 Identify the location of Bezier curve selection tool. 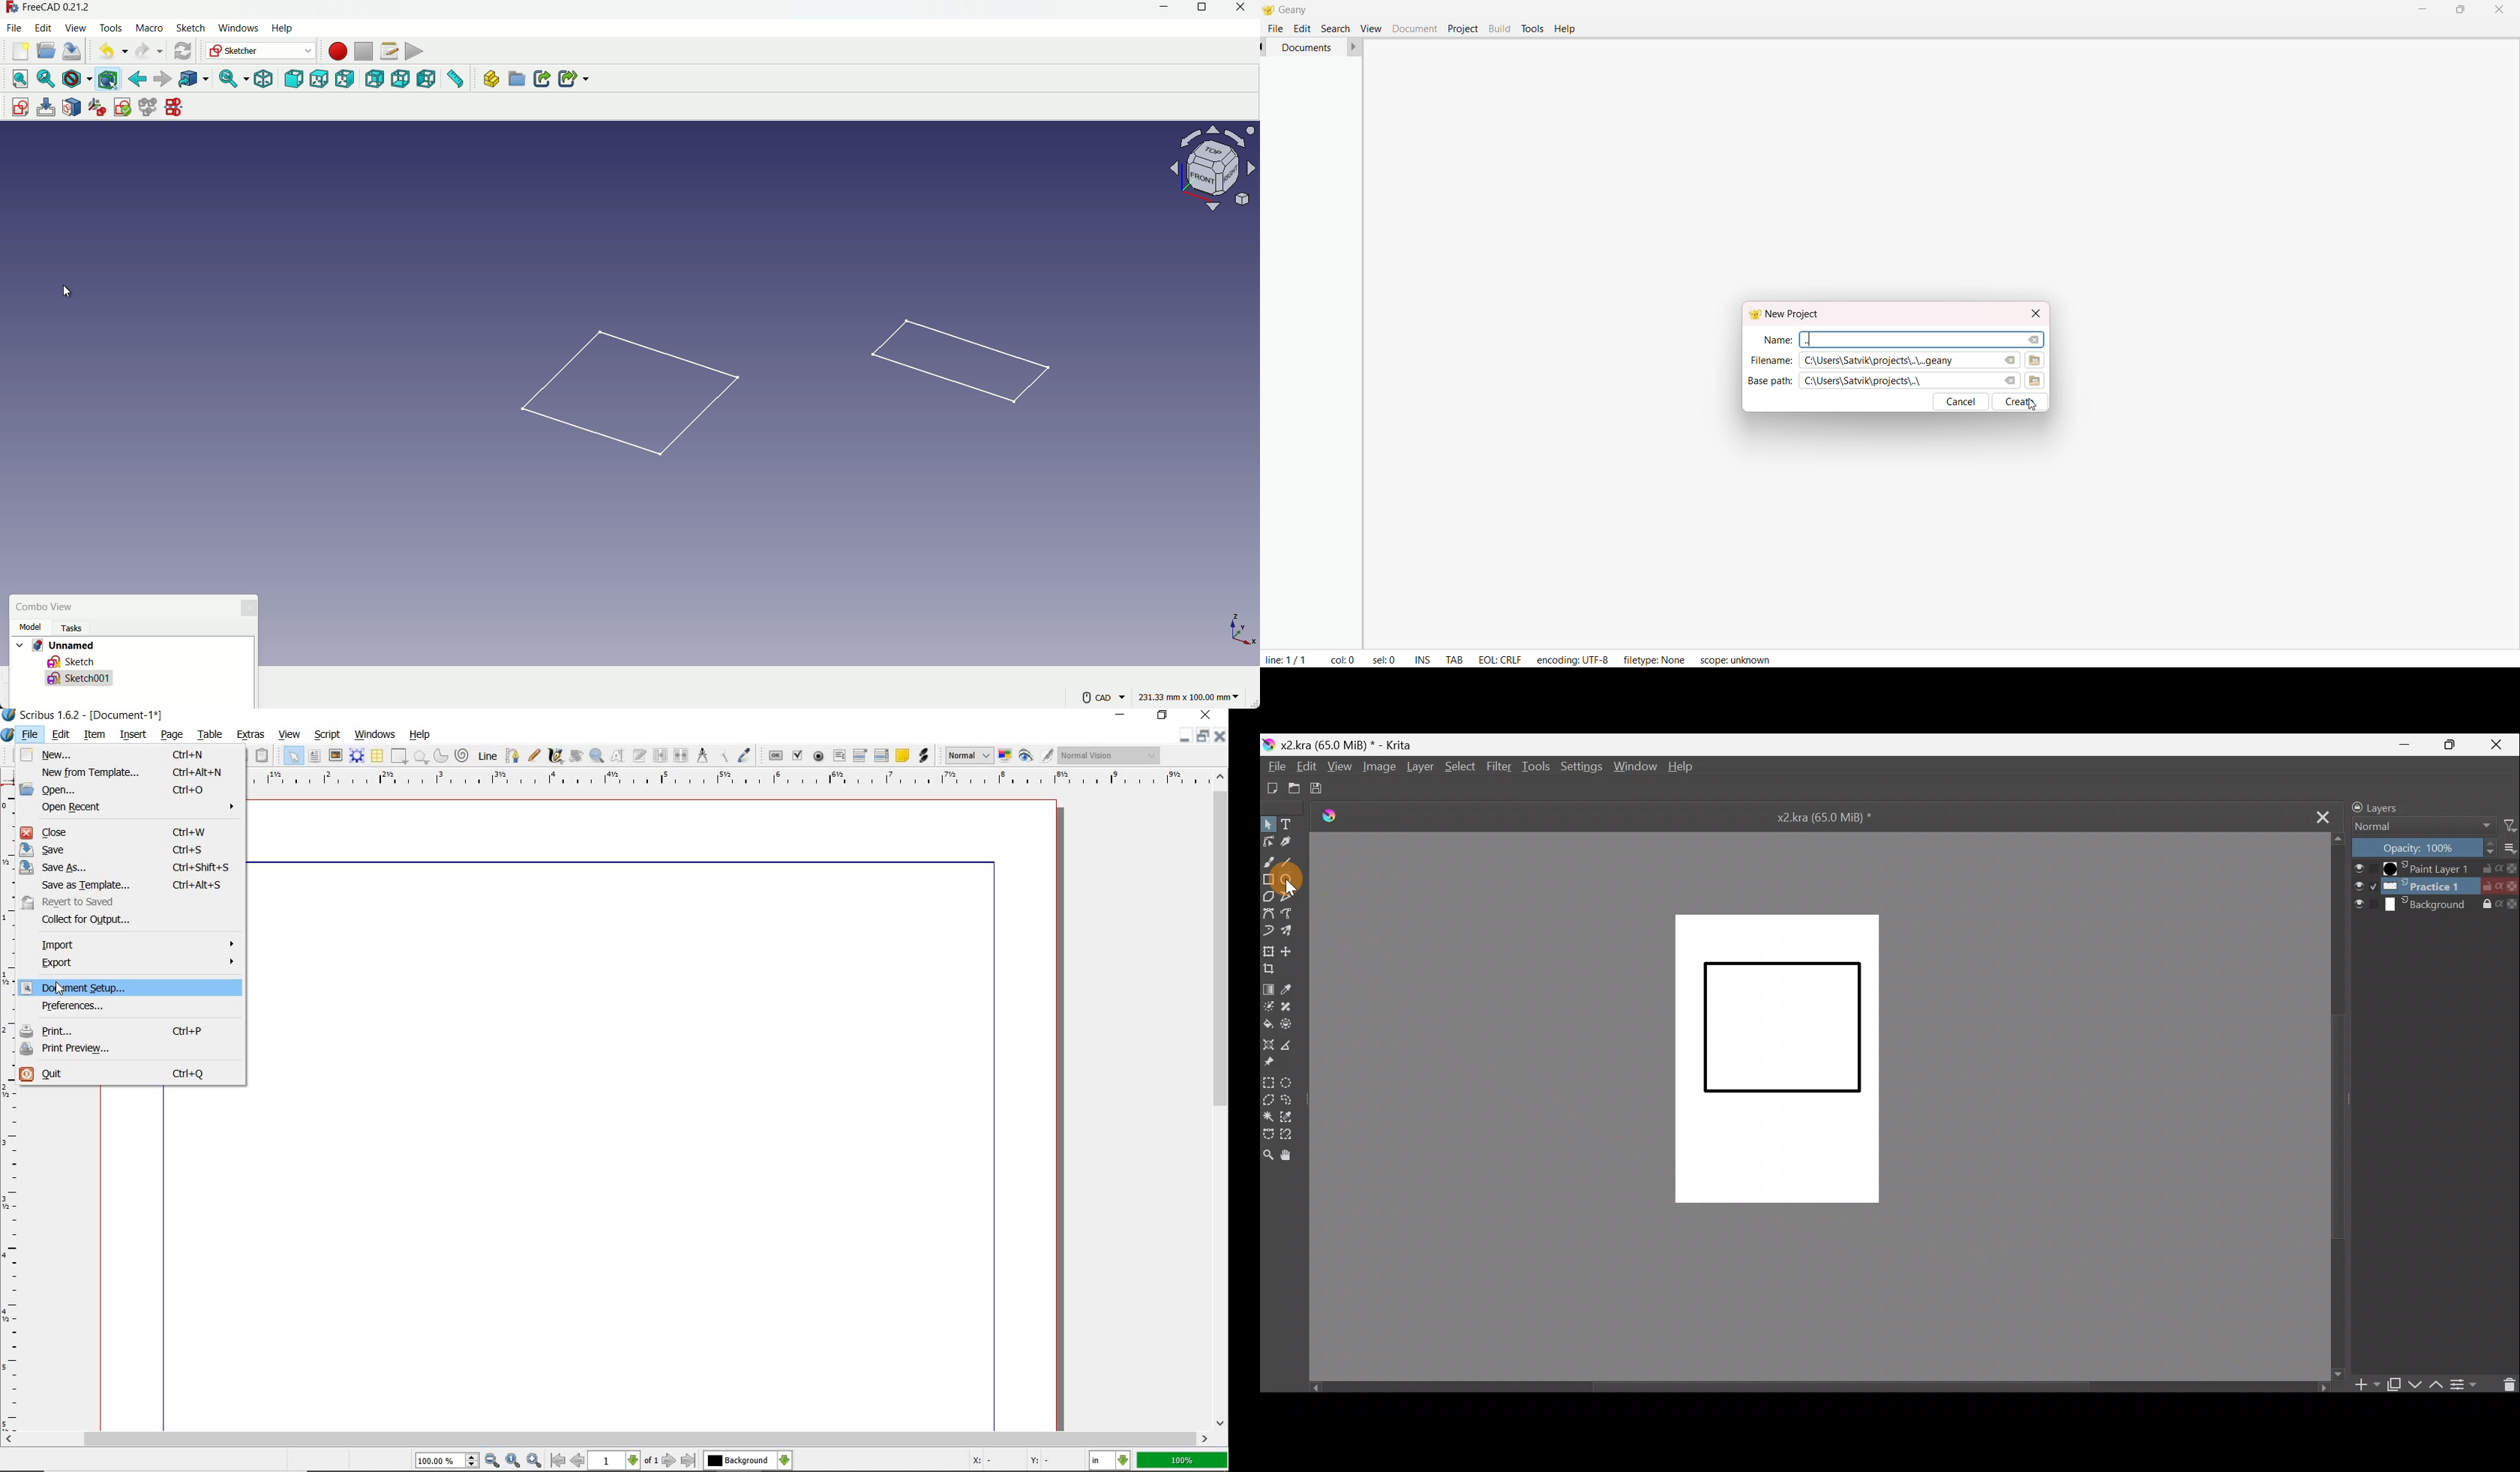
(1268, 1133).